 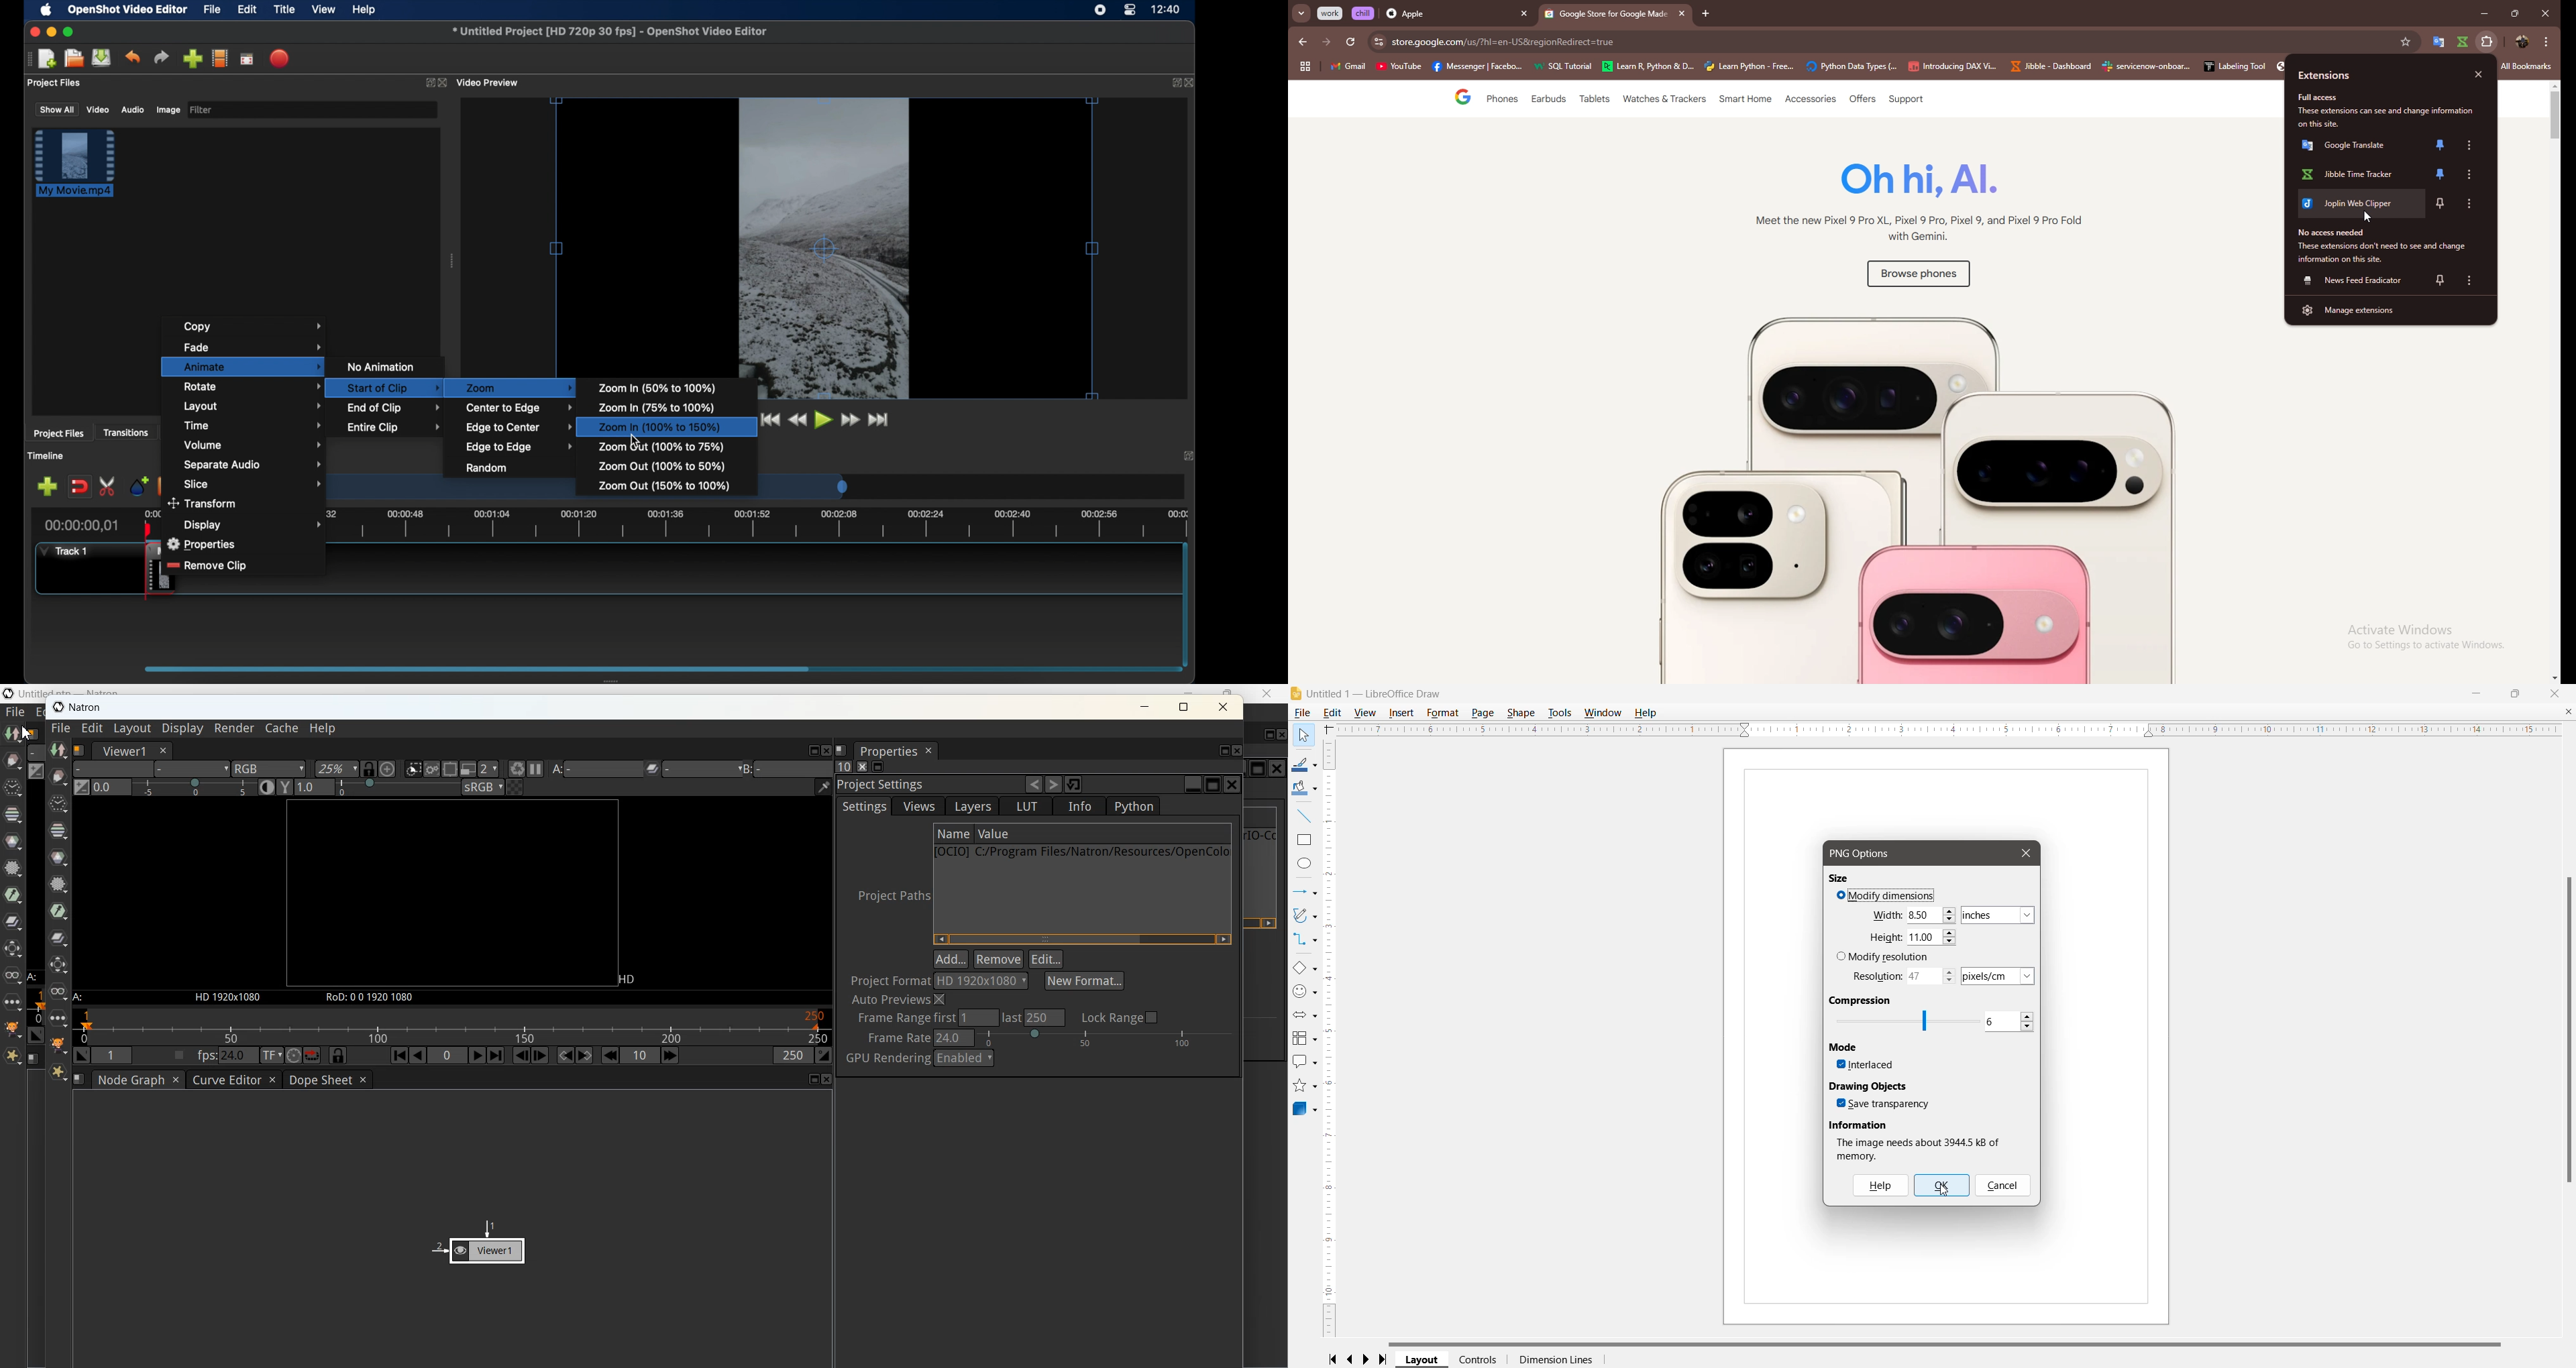 What do you see at coordinates (2474, 174) in the screenshot?
I see `option` at bounding box center [2474, 174].